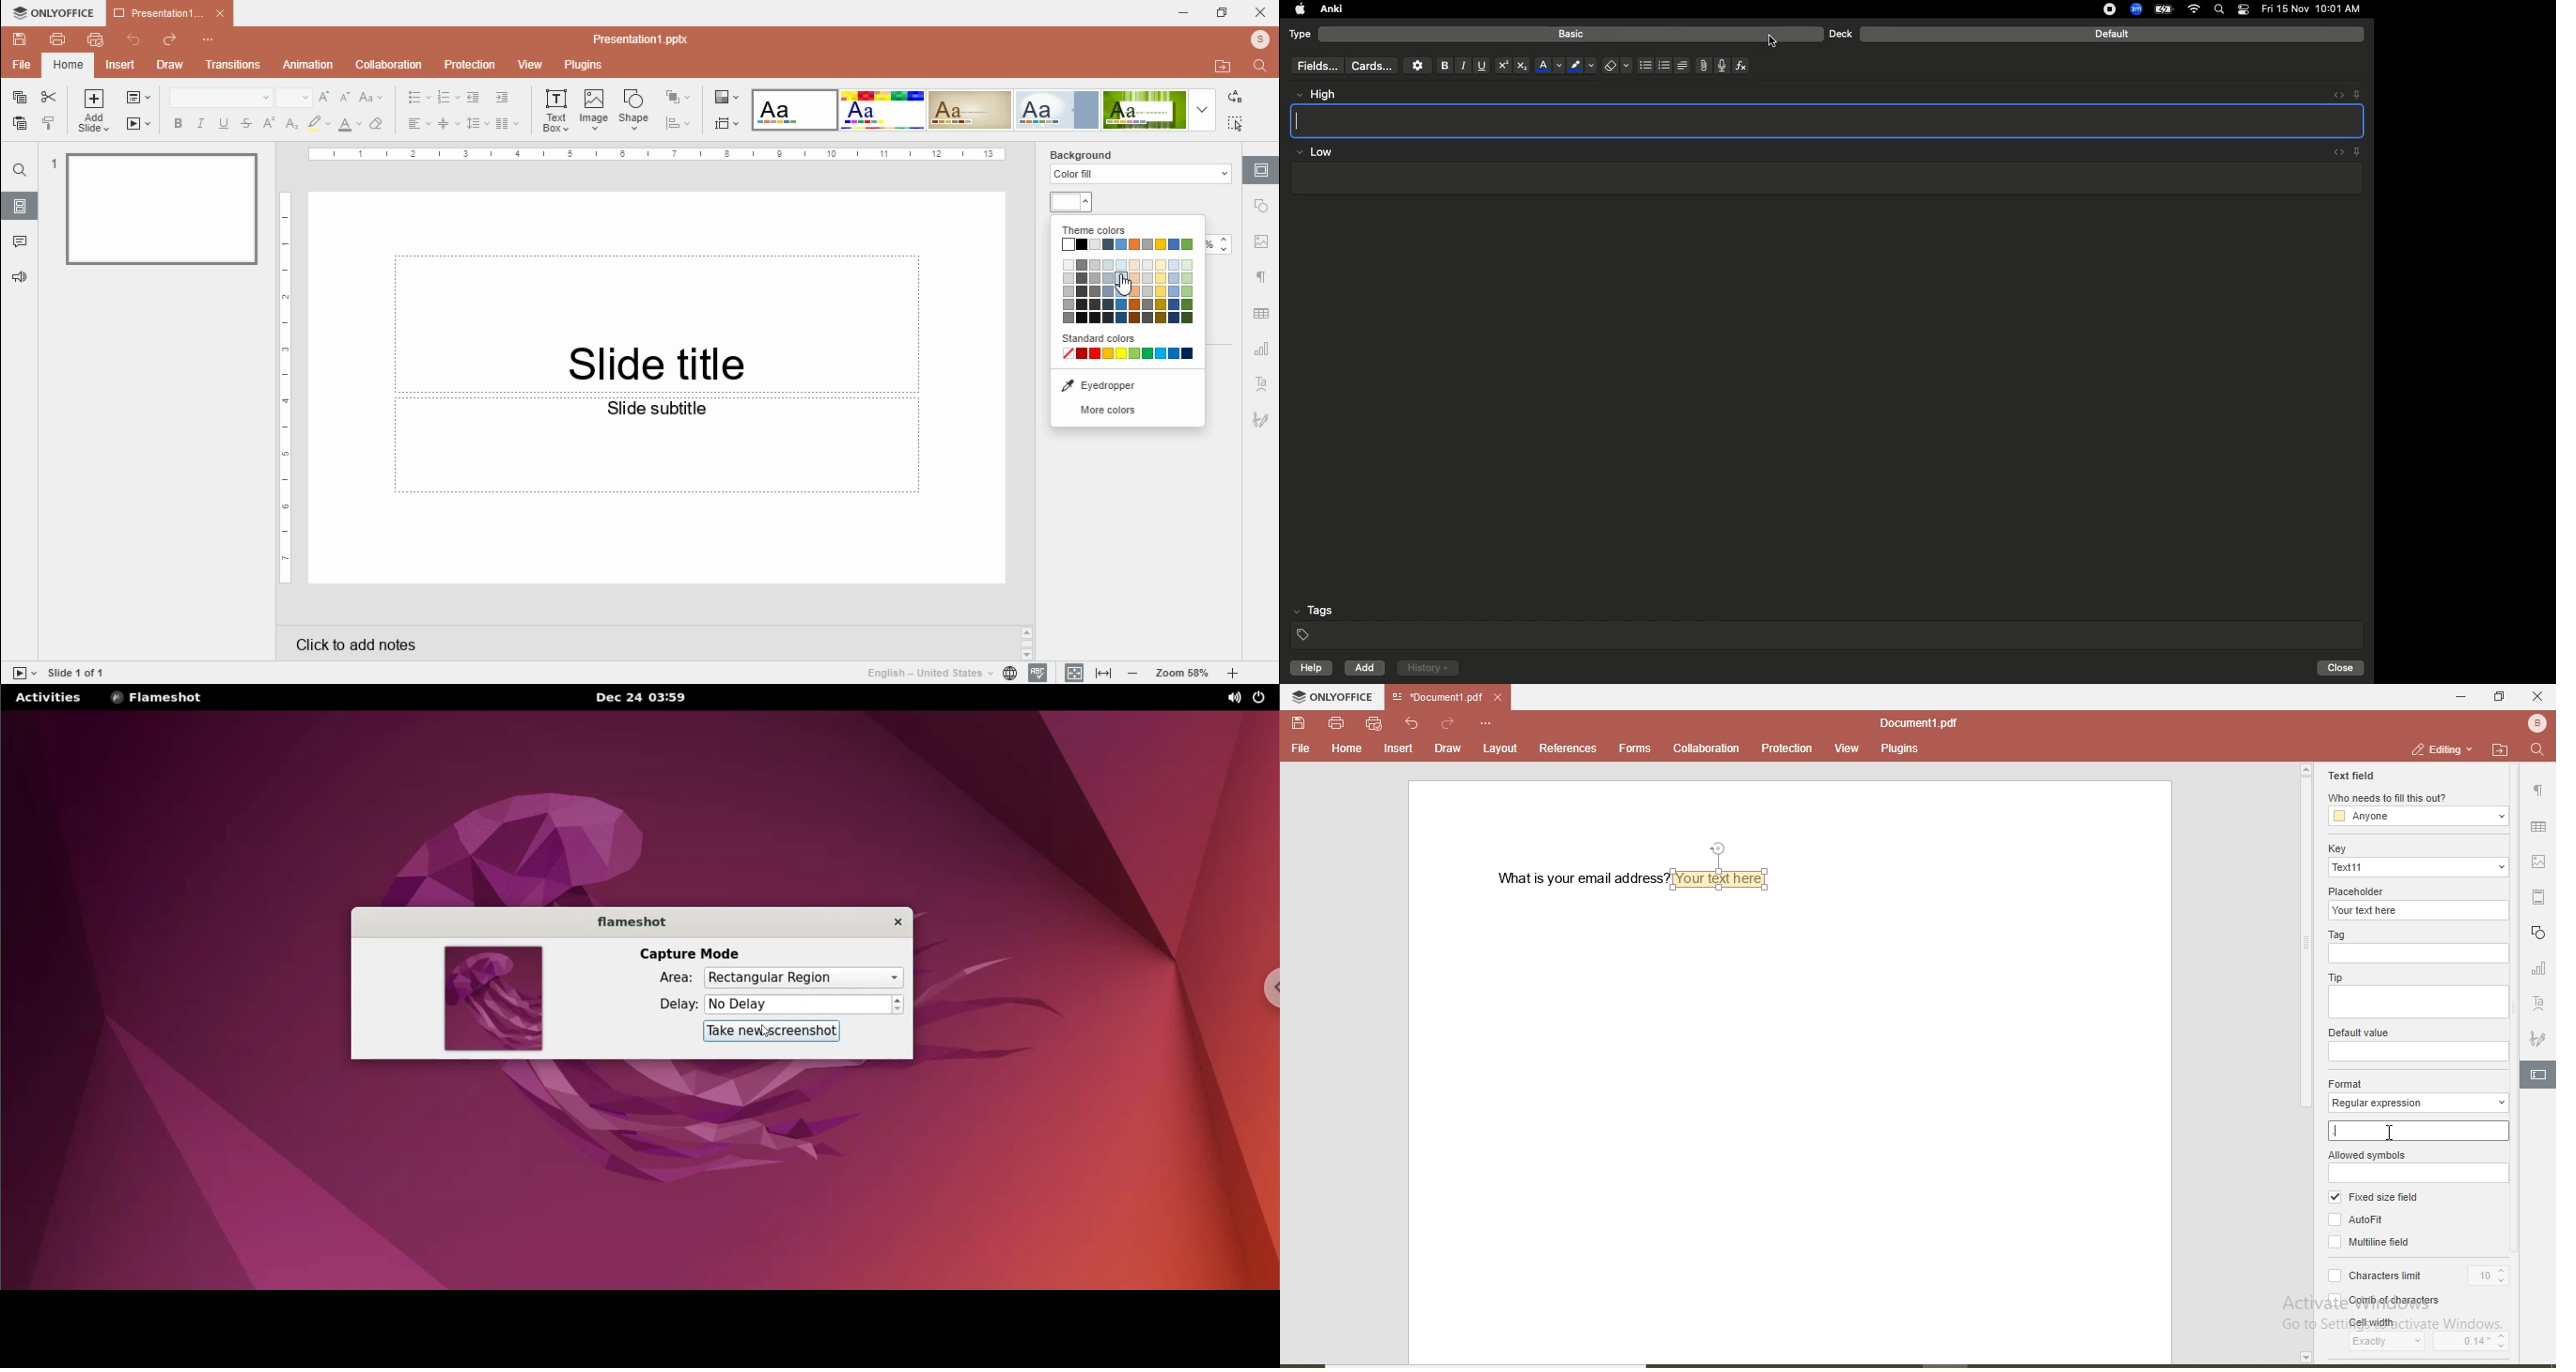 Image resolution: width=2576 pixels, height=1372 pixels. Describe the element at coordinates (1056, 111) in the screenshot. I see `theme 4` at that location.